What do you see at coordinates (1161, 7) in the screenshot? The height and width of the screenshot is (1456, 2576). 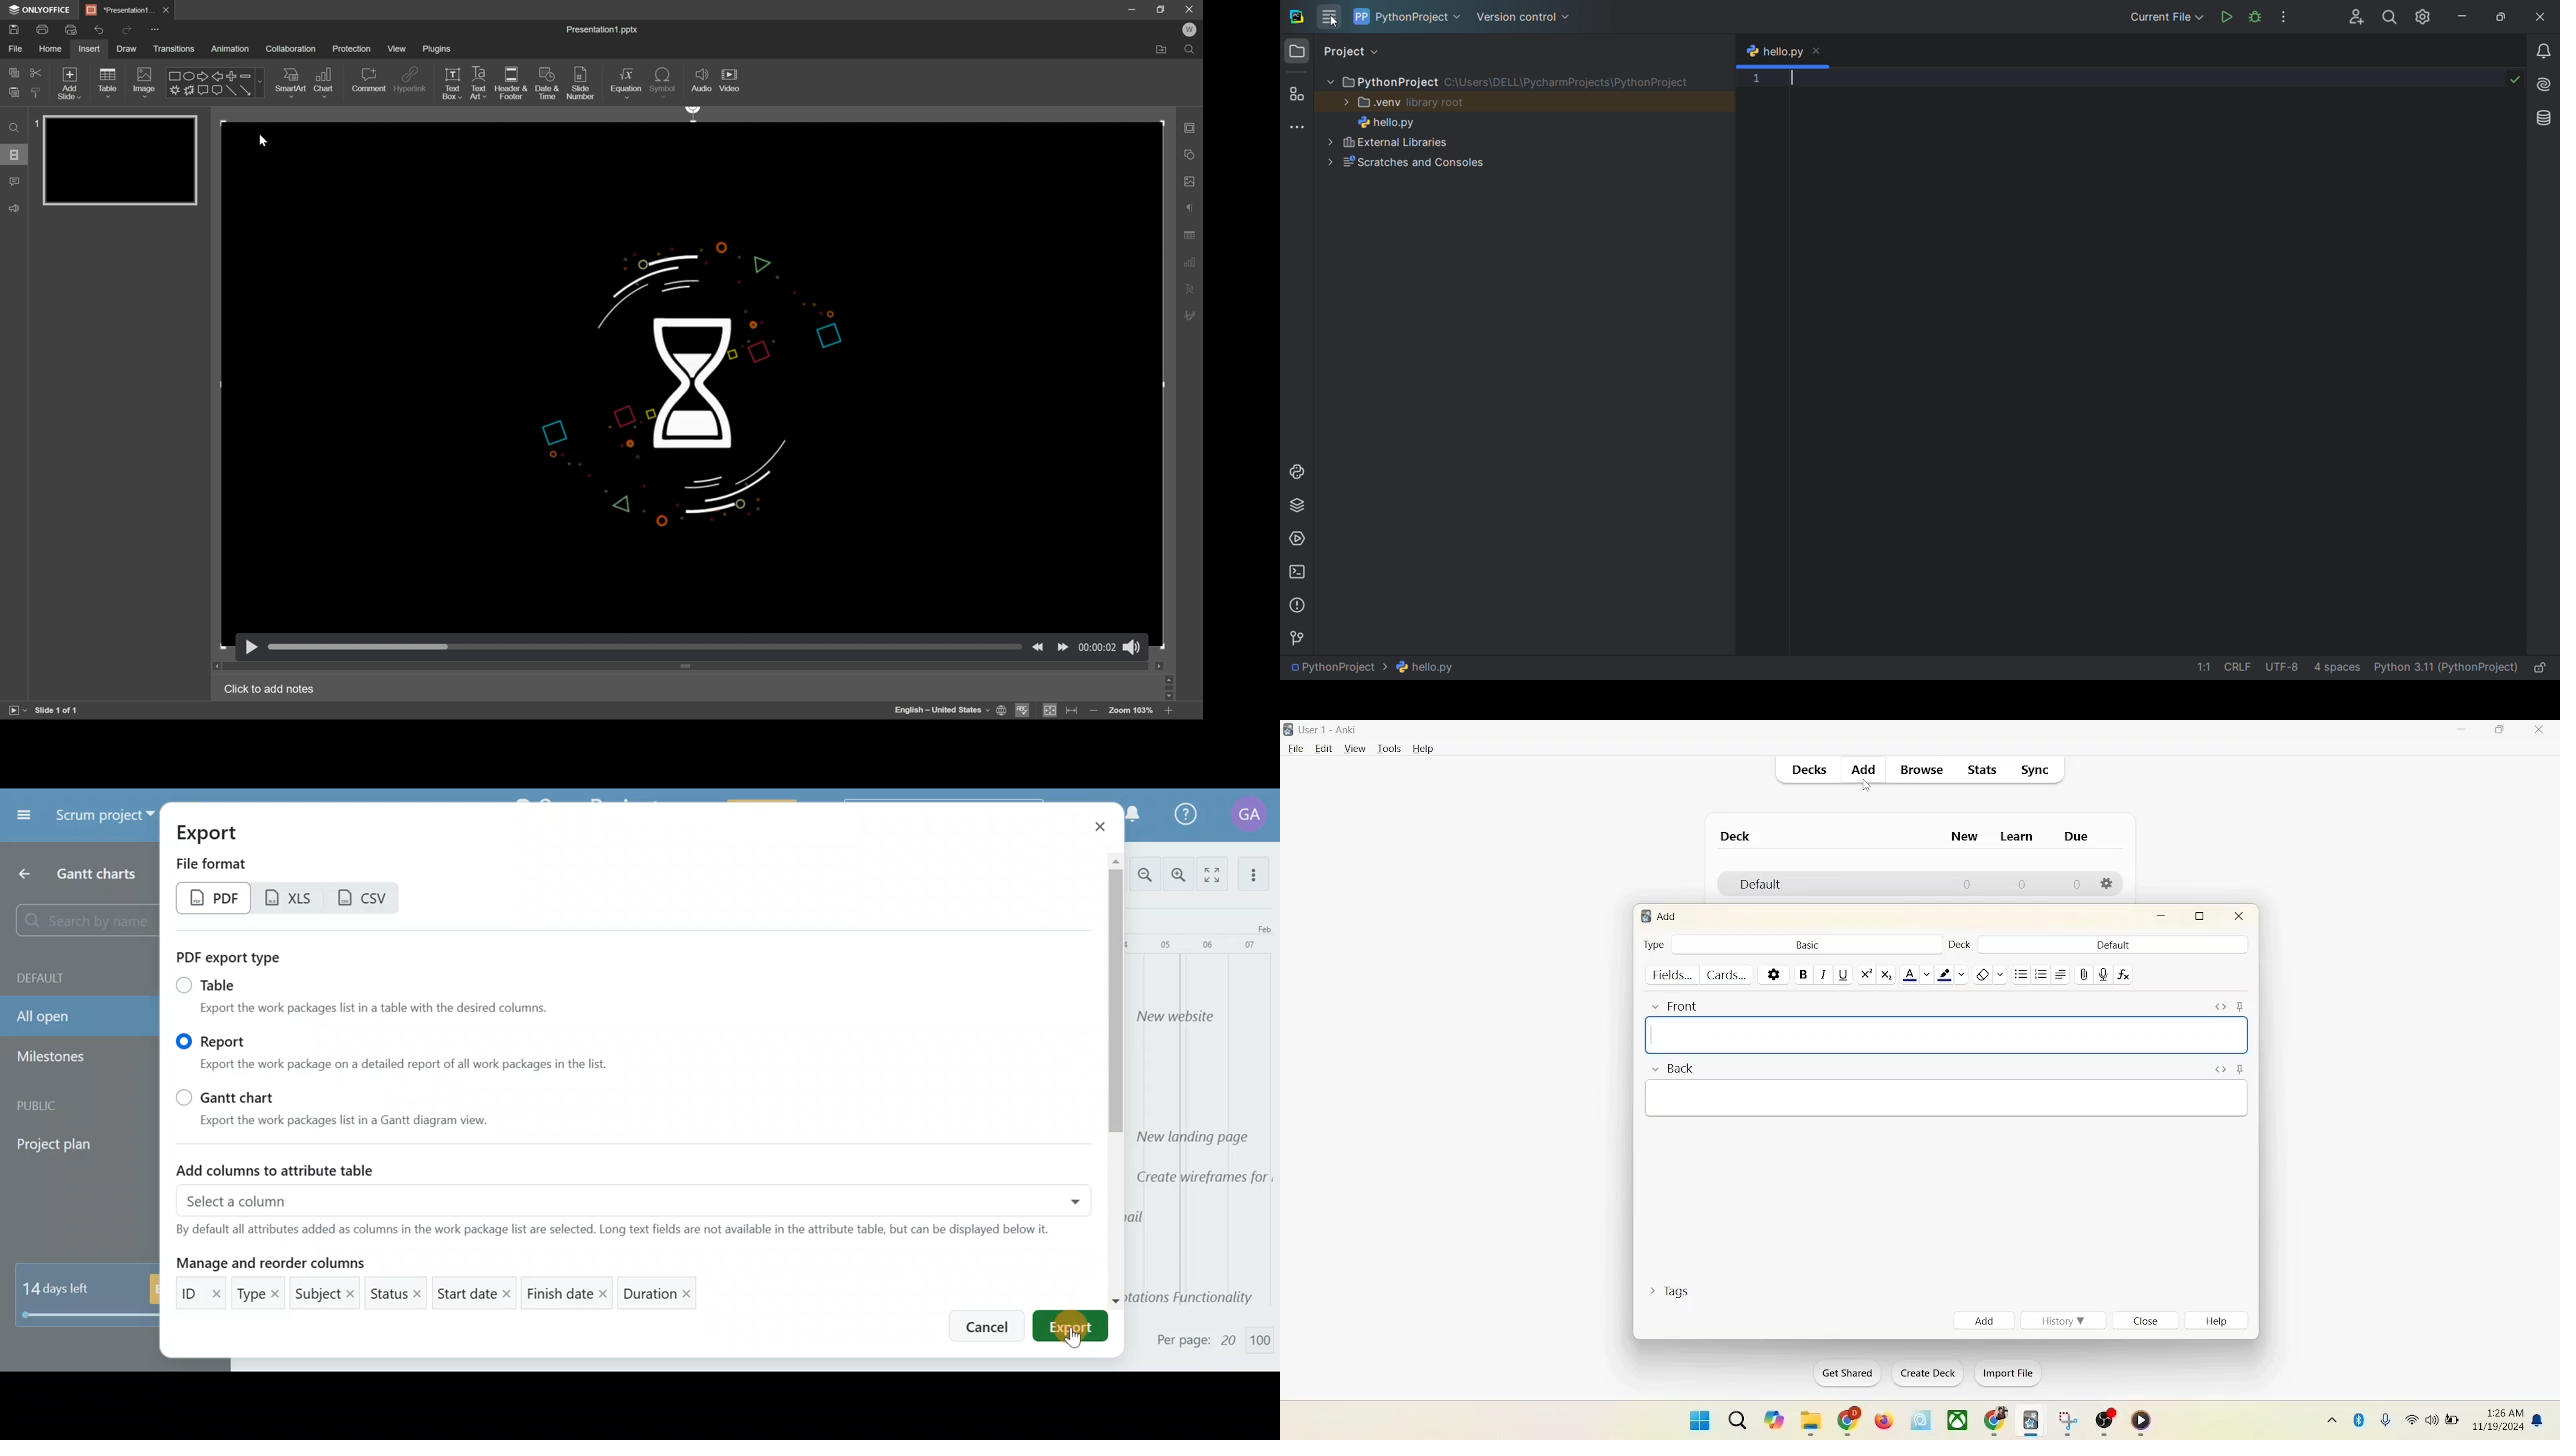 I see `restore down` at bounding box center [1161, 7].